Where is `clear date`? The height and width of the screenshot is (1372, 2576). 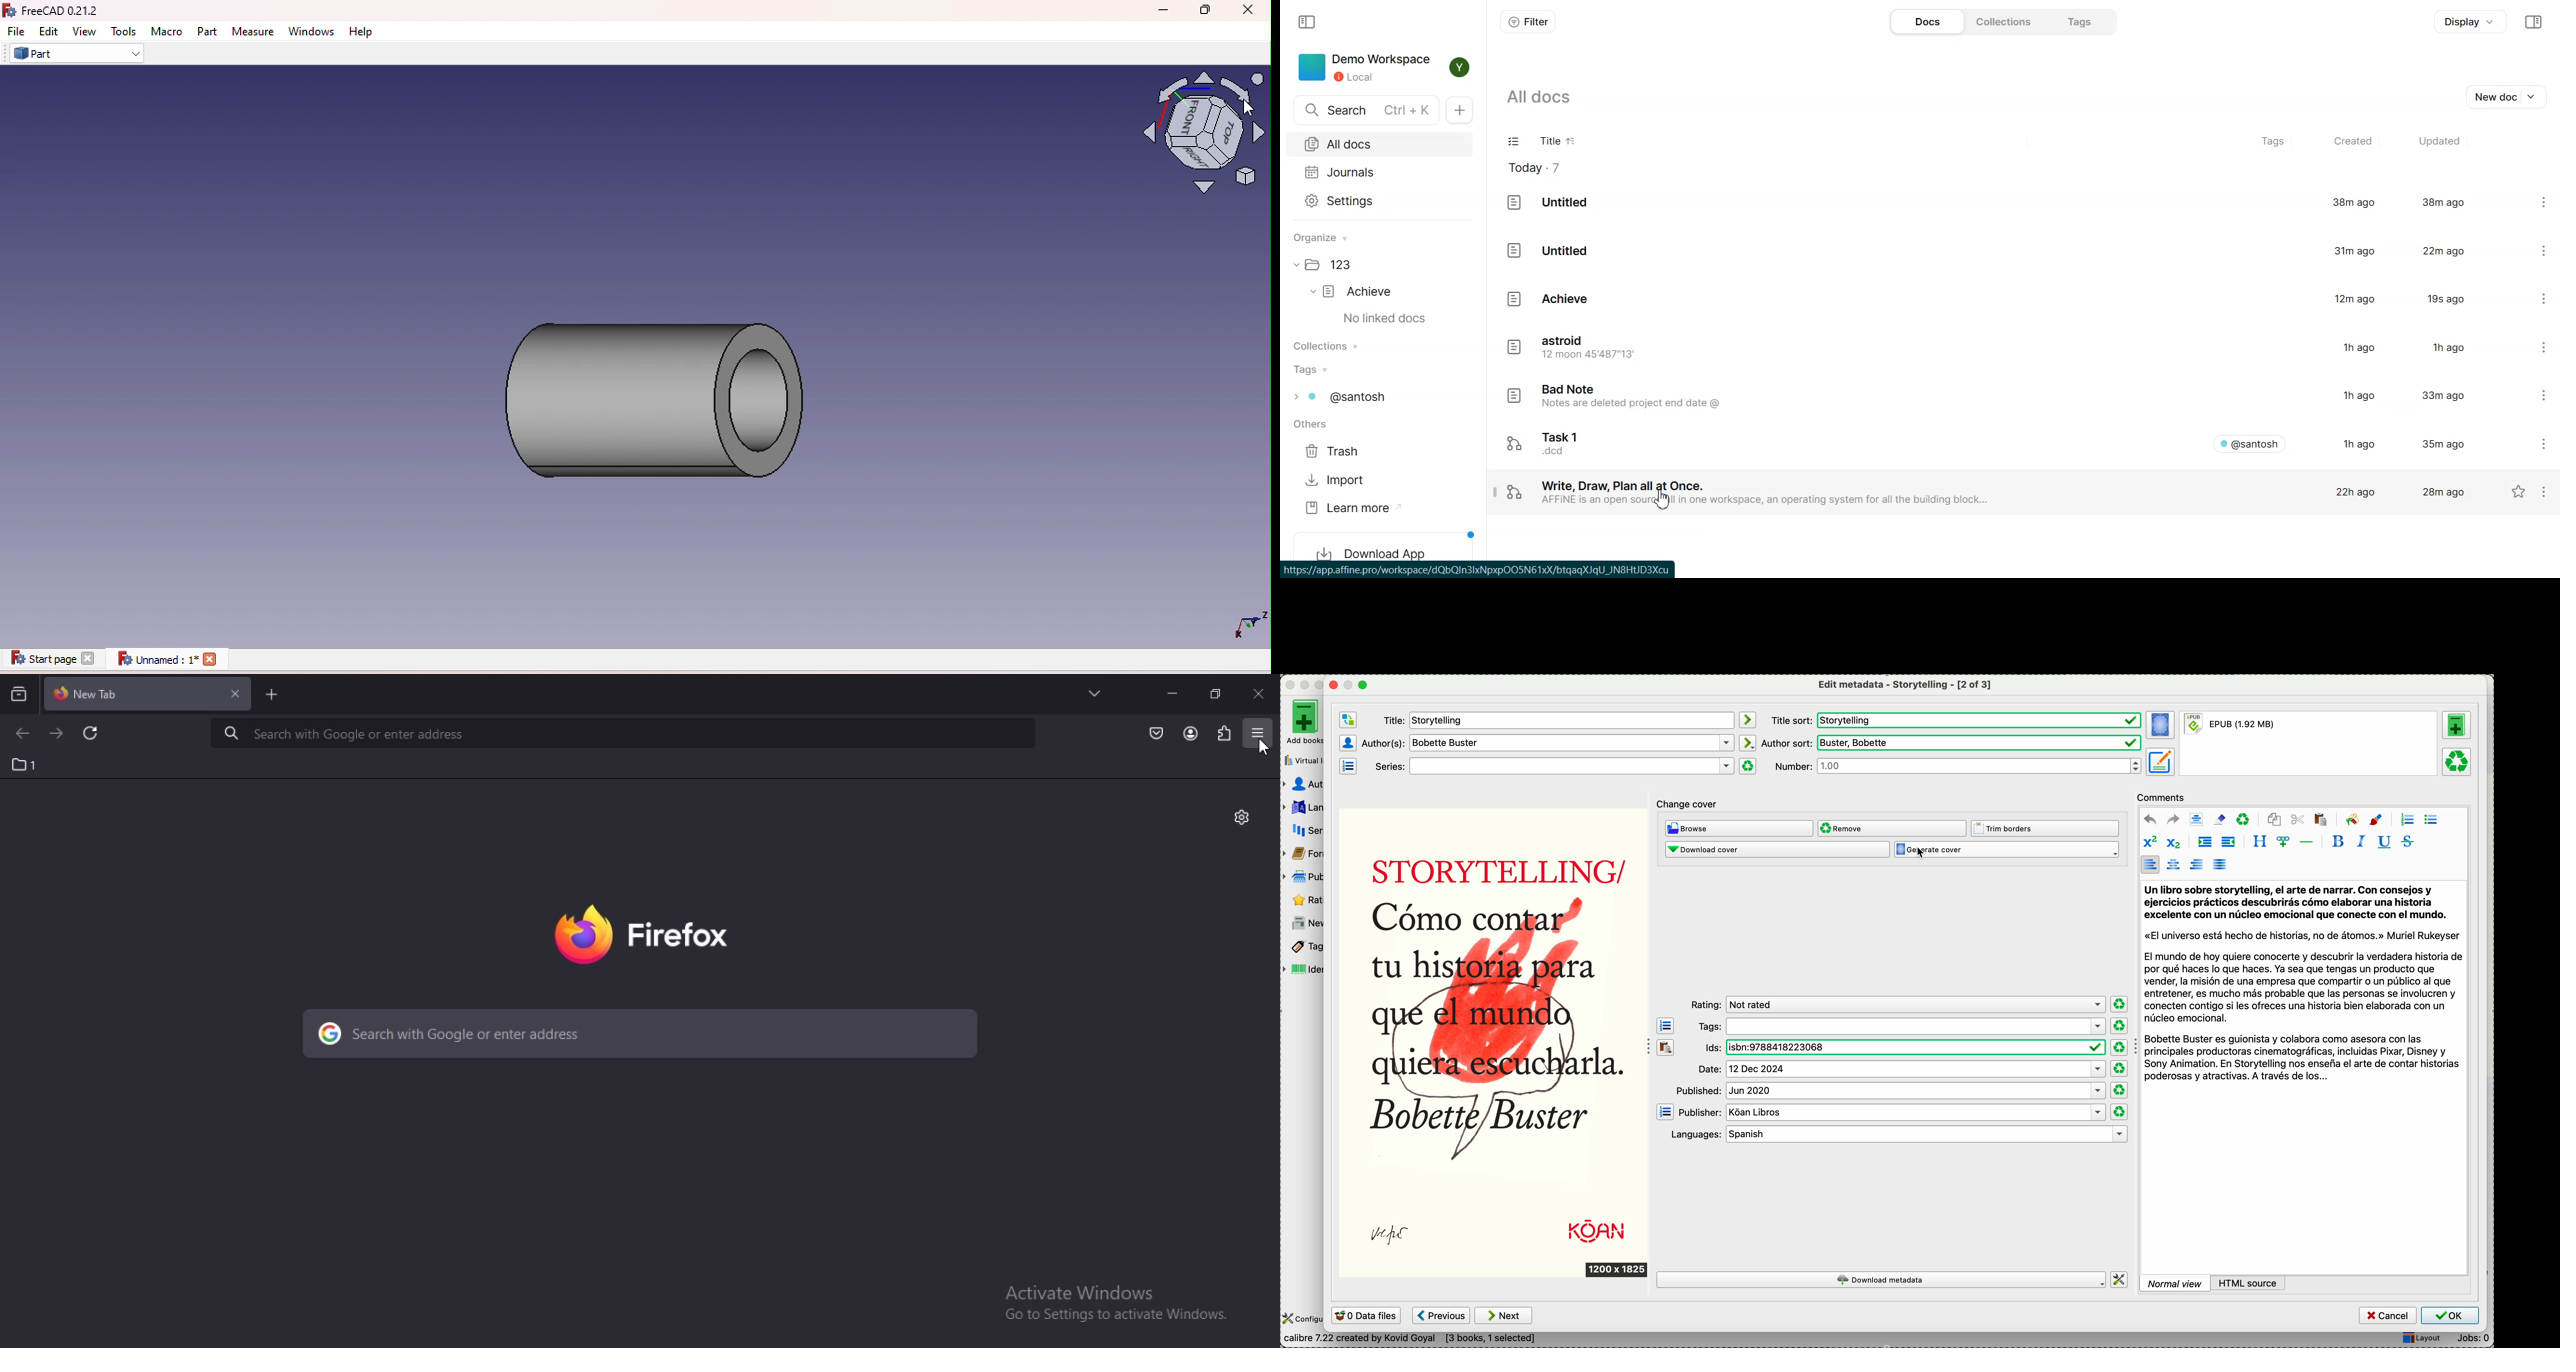 clear date is located at coordinates (2120, 1112).